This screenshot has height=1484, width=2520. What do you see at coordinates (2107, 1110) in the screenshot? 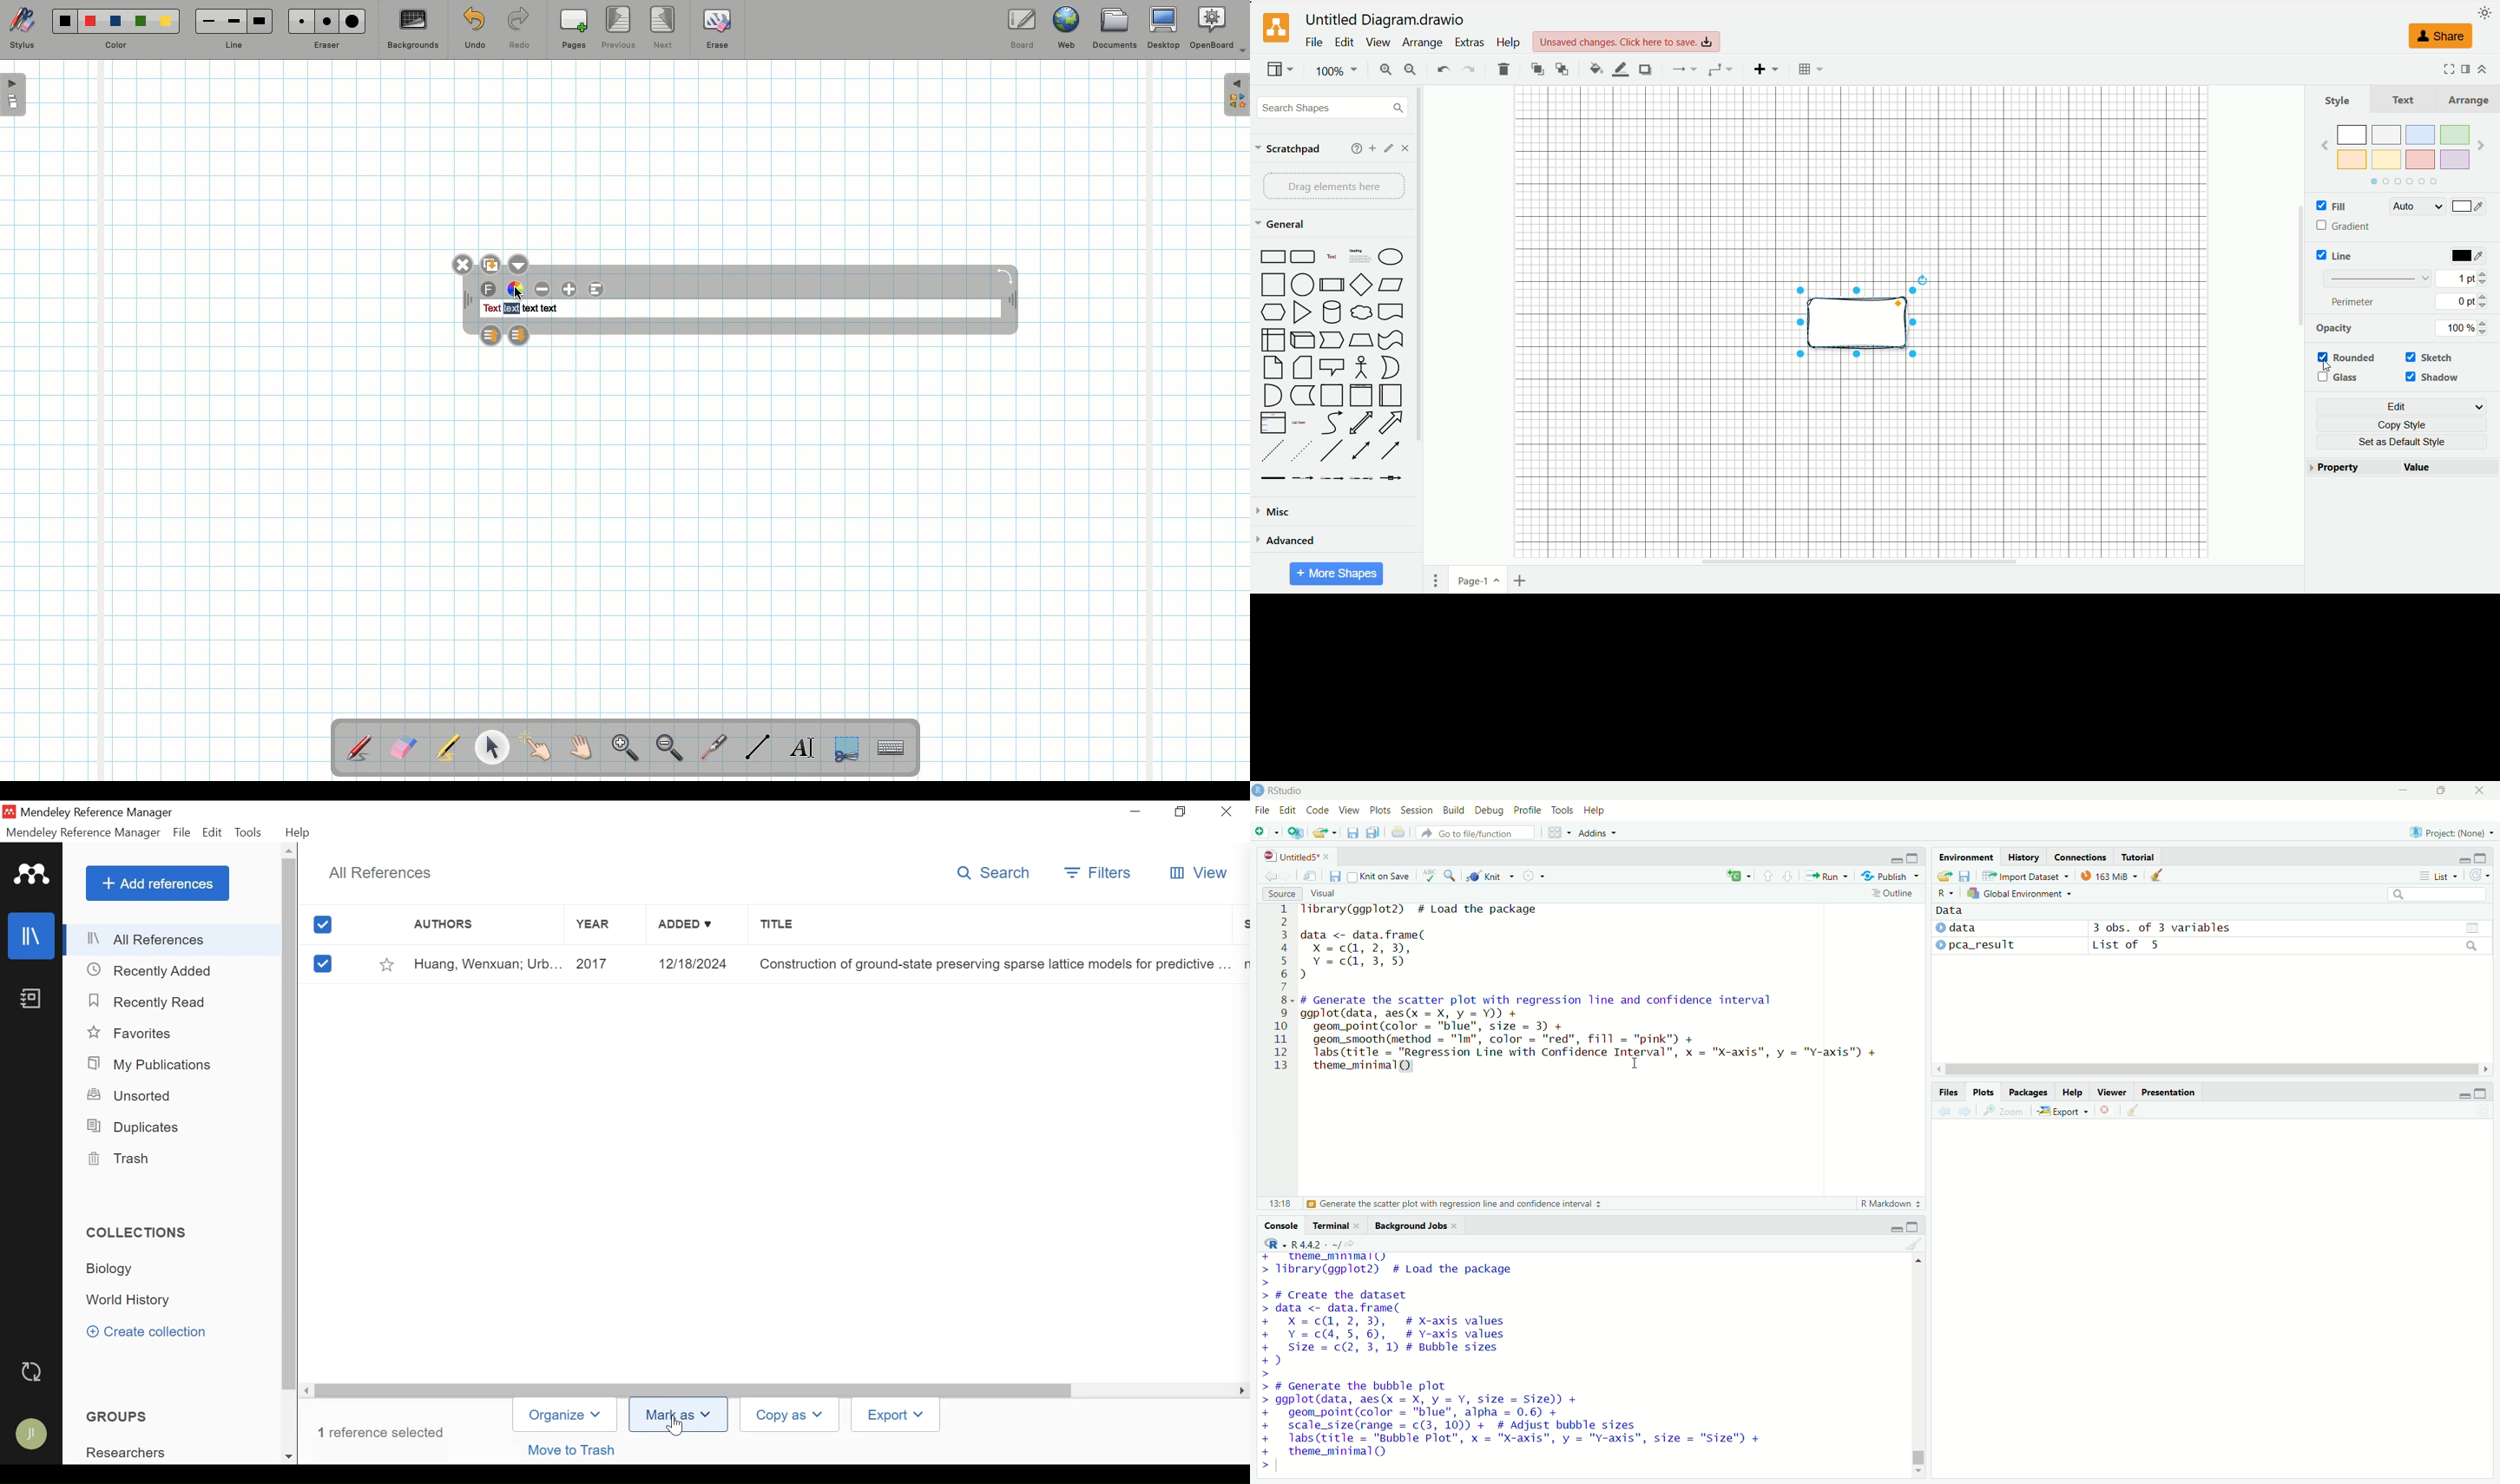
I see `Remove current plot` at bounding box center [2107, 1110].